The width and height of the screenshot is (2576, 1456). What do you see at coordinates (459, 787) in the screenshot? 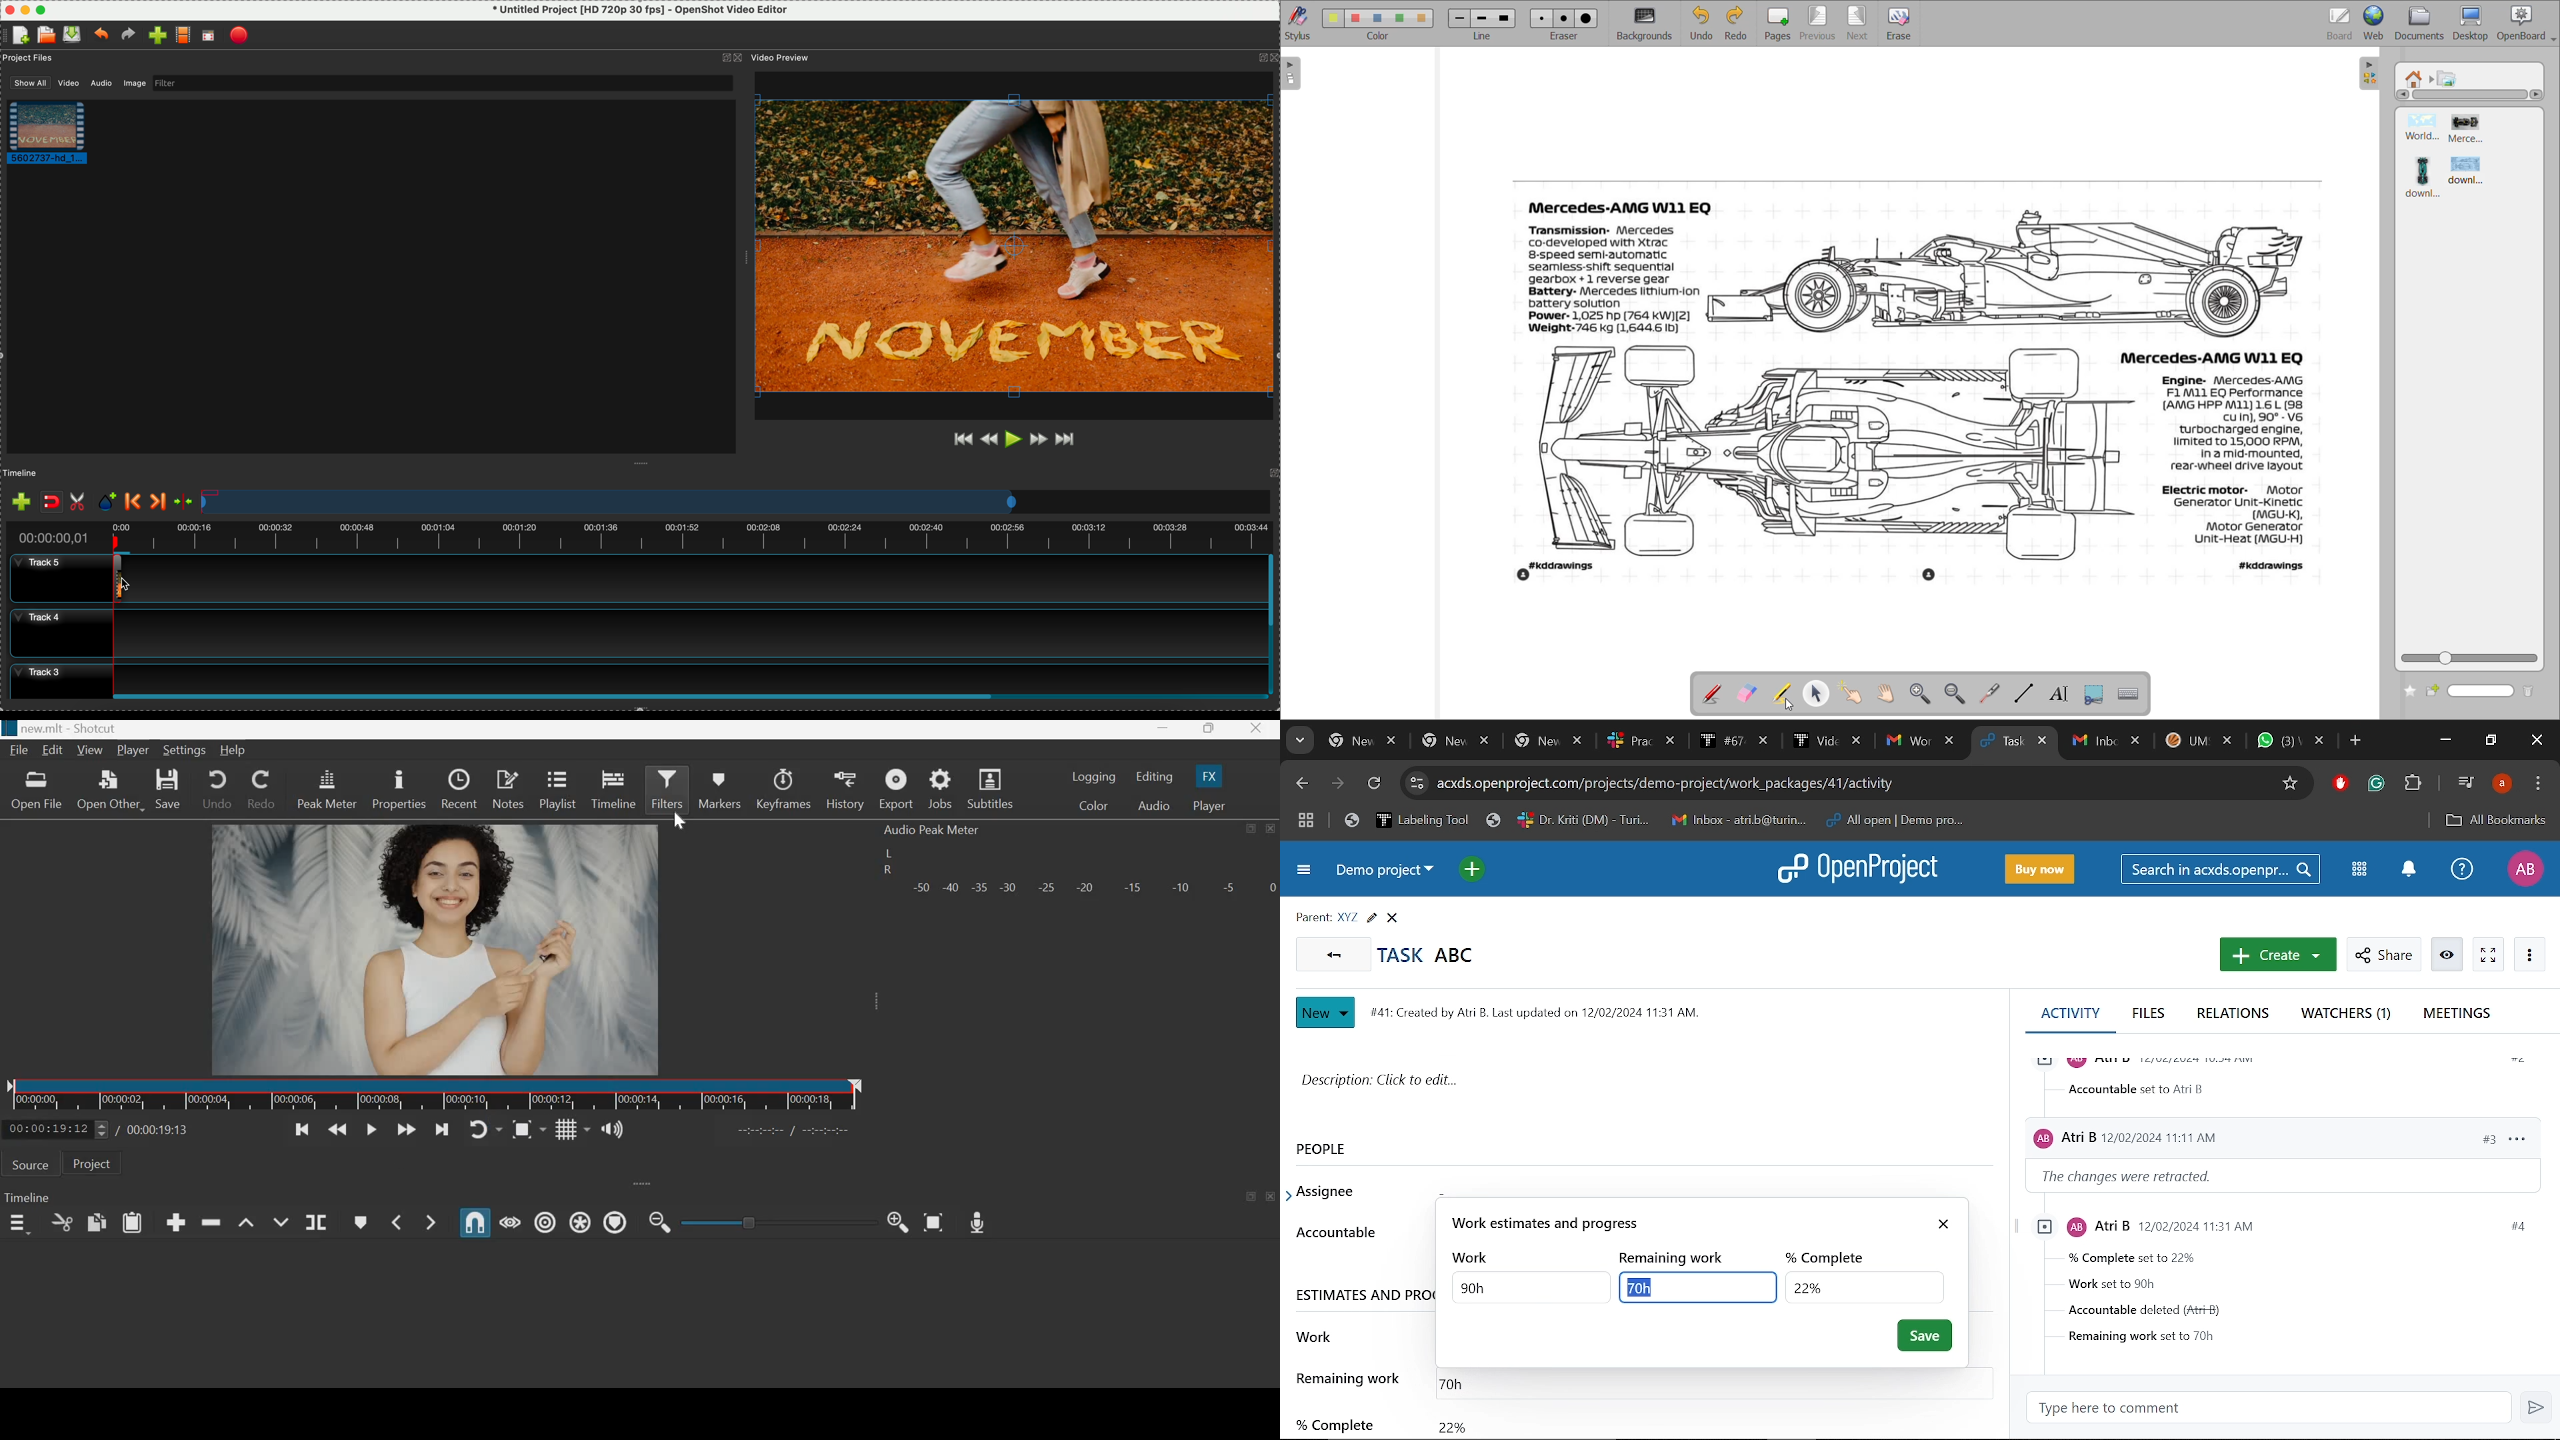
I see `recent` at bounding box center [459, 787].